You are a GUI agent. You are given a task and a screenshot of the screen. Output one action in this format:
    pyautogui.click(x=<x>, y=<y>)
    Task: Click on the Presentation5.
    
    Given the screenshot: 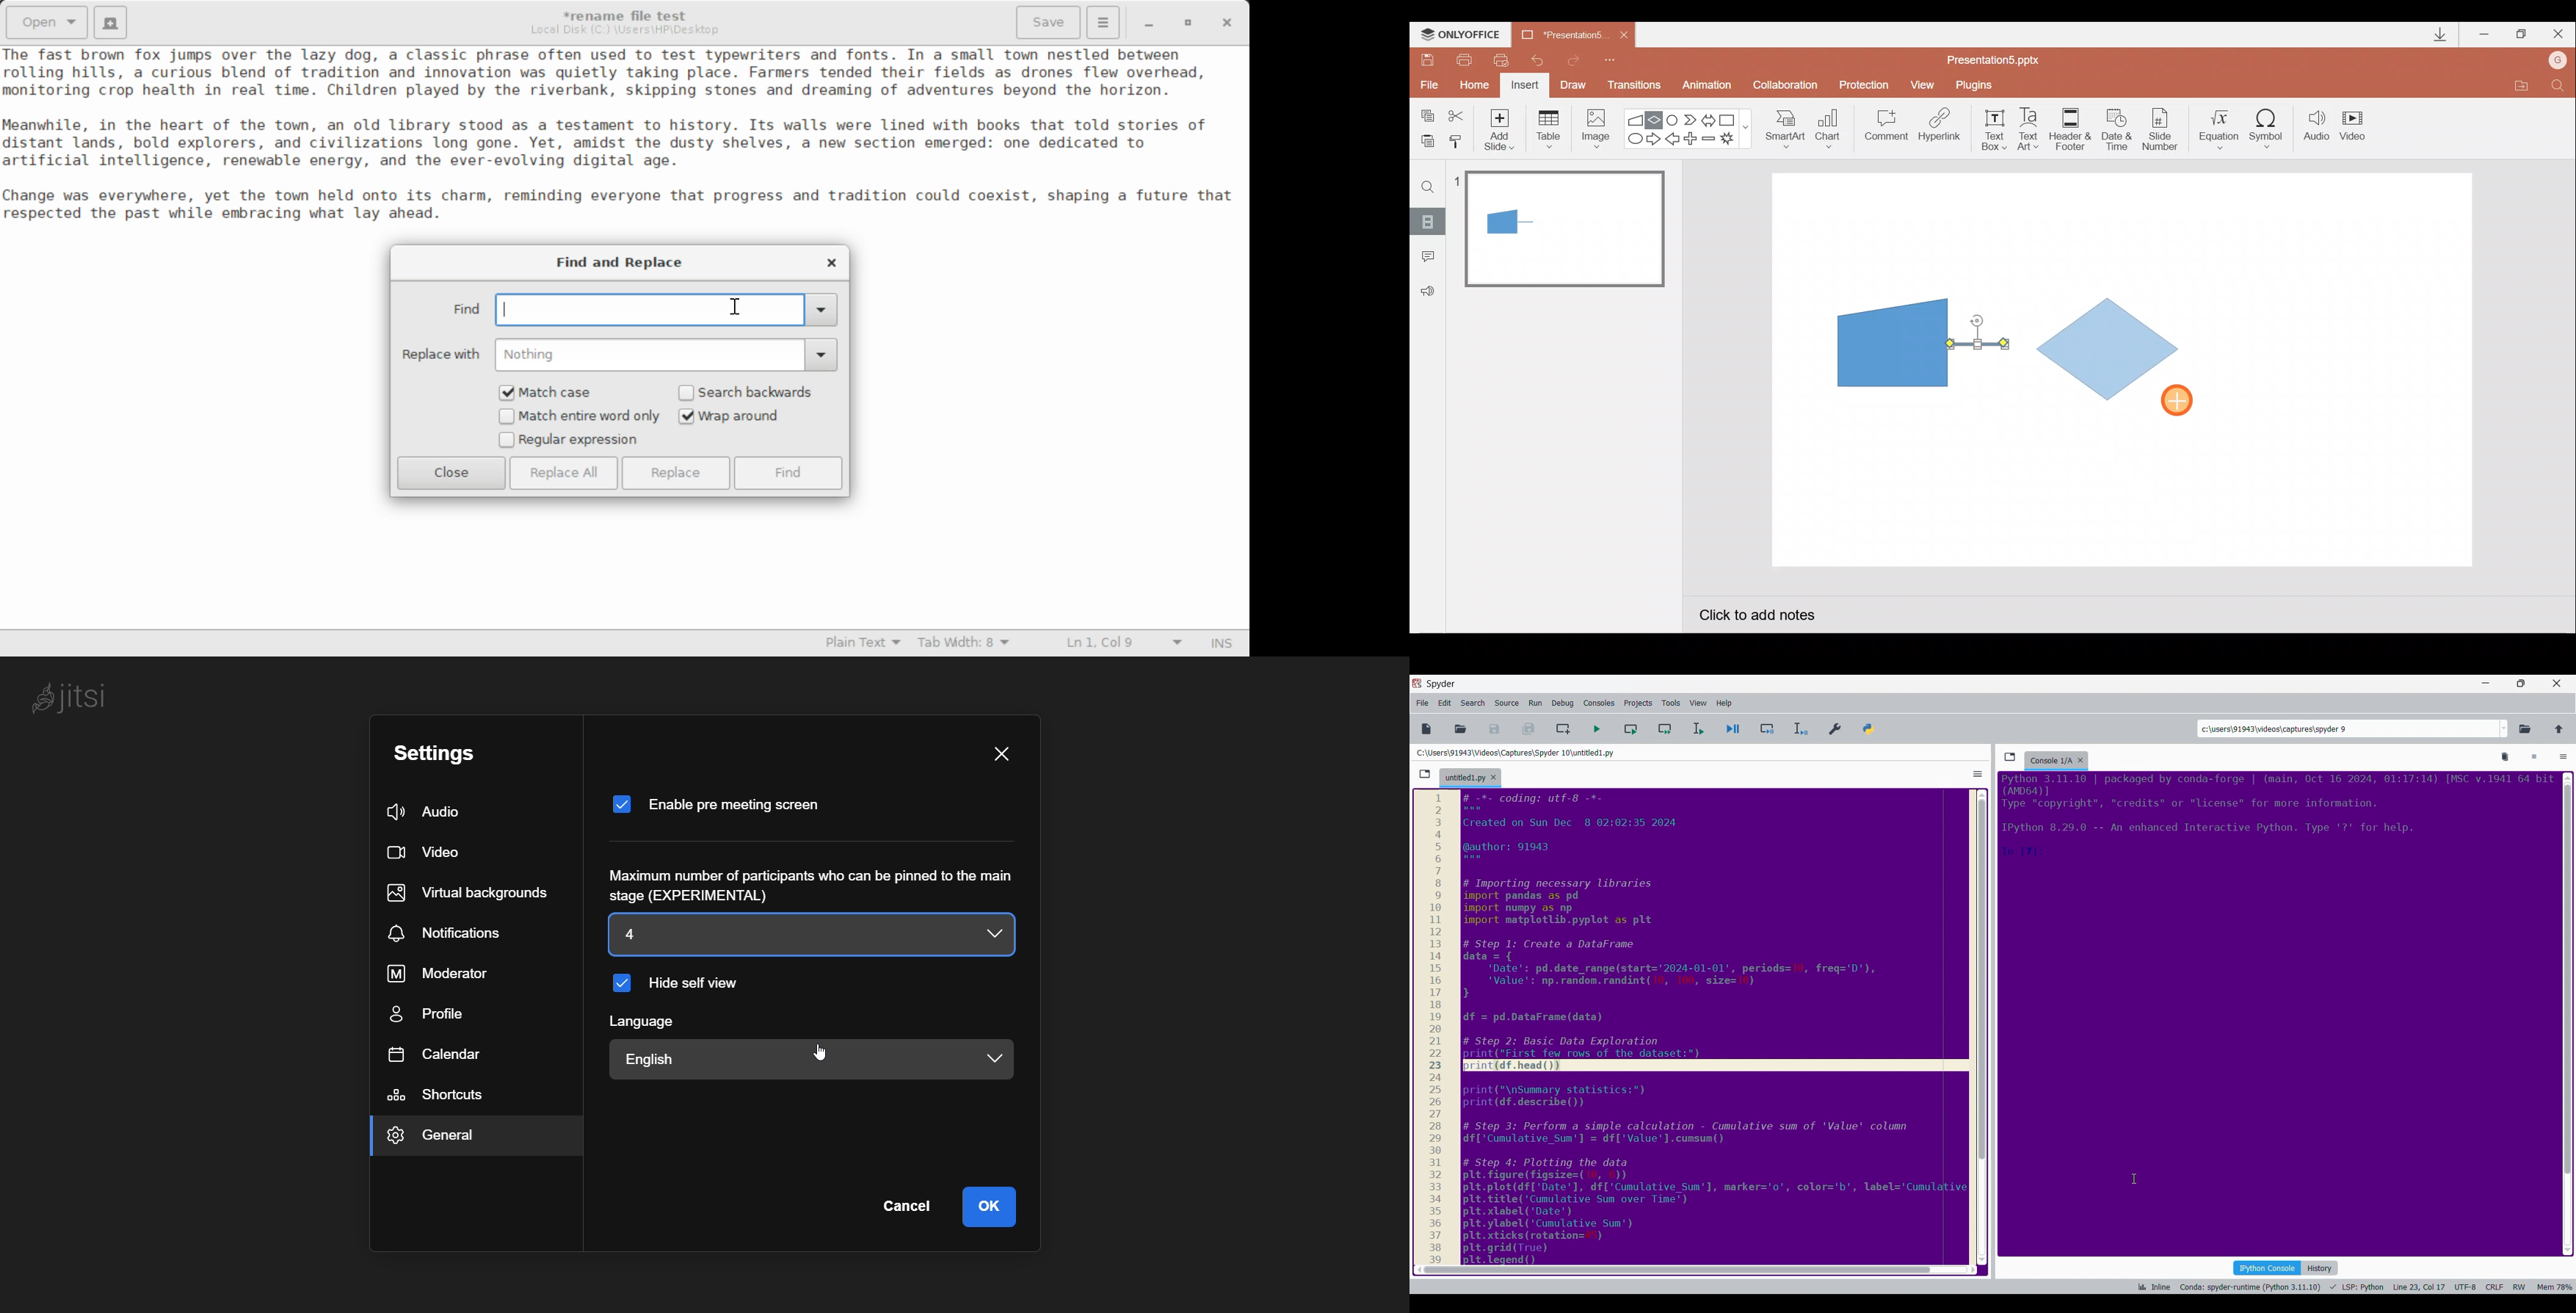 What is the action you would take?
    pyautogui.click(x=1559, y=33)
    